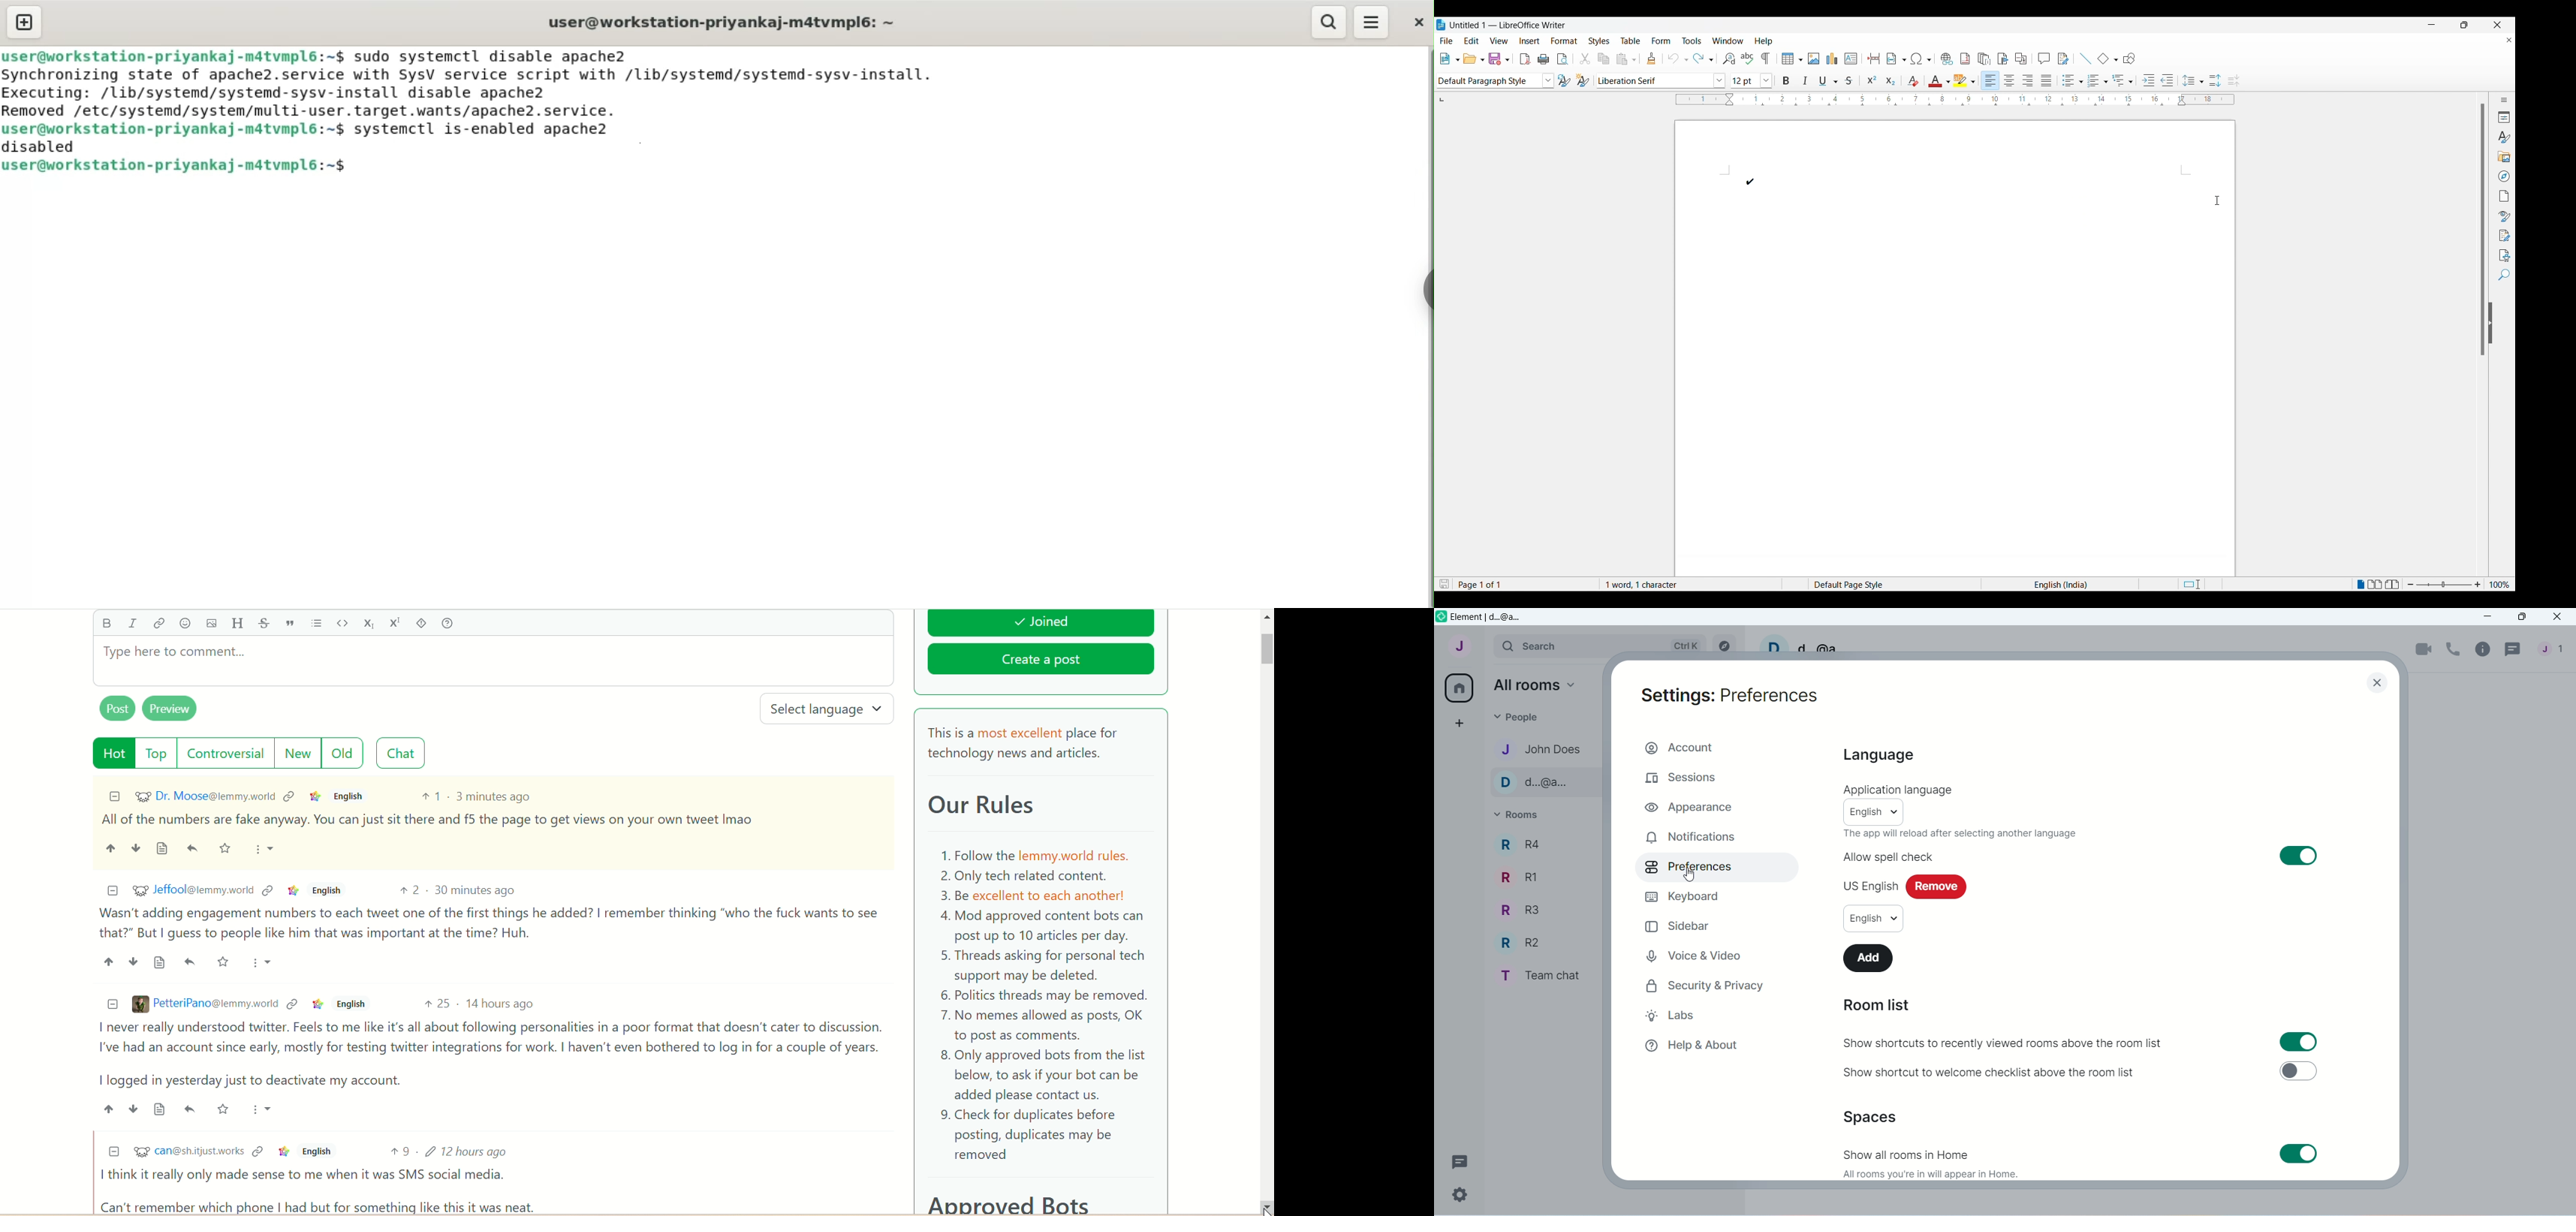  What do you see at coordinates (1692, 807) in the screenshot?
I see `Appearance` at bounding box center [1692, 807].